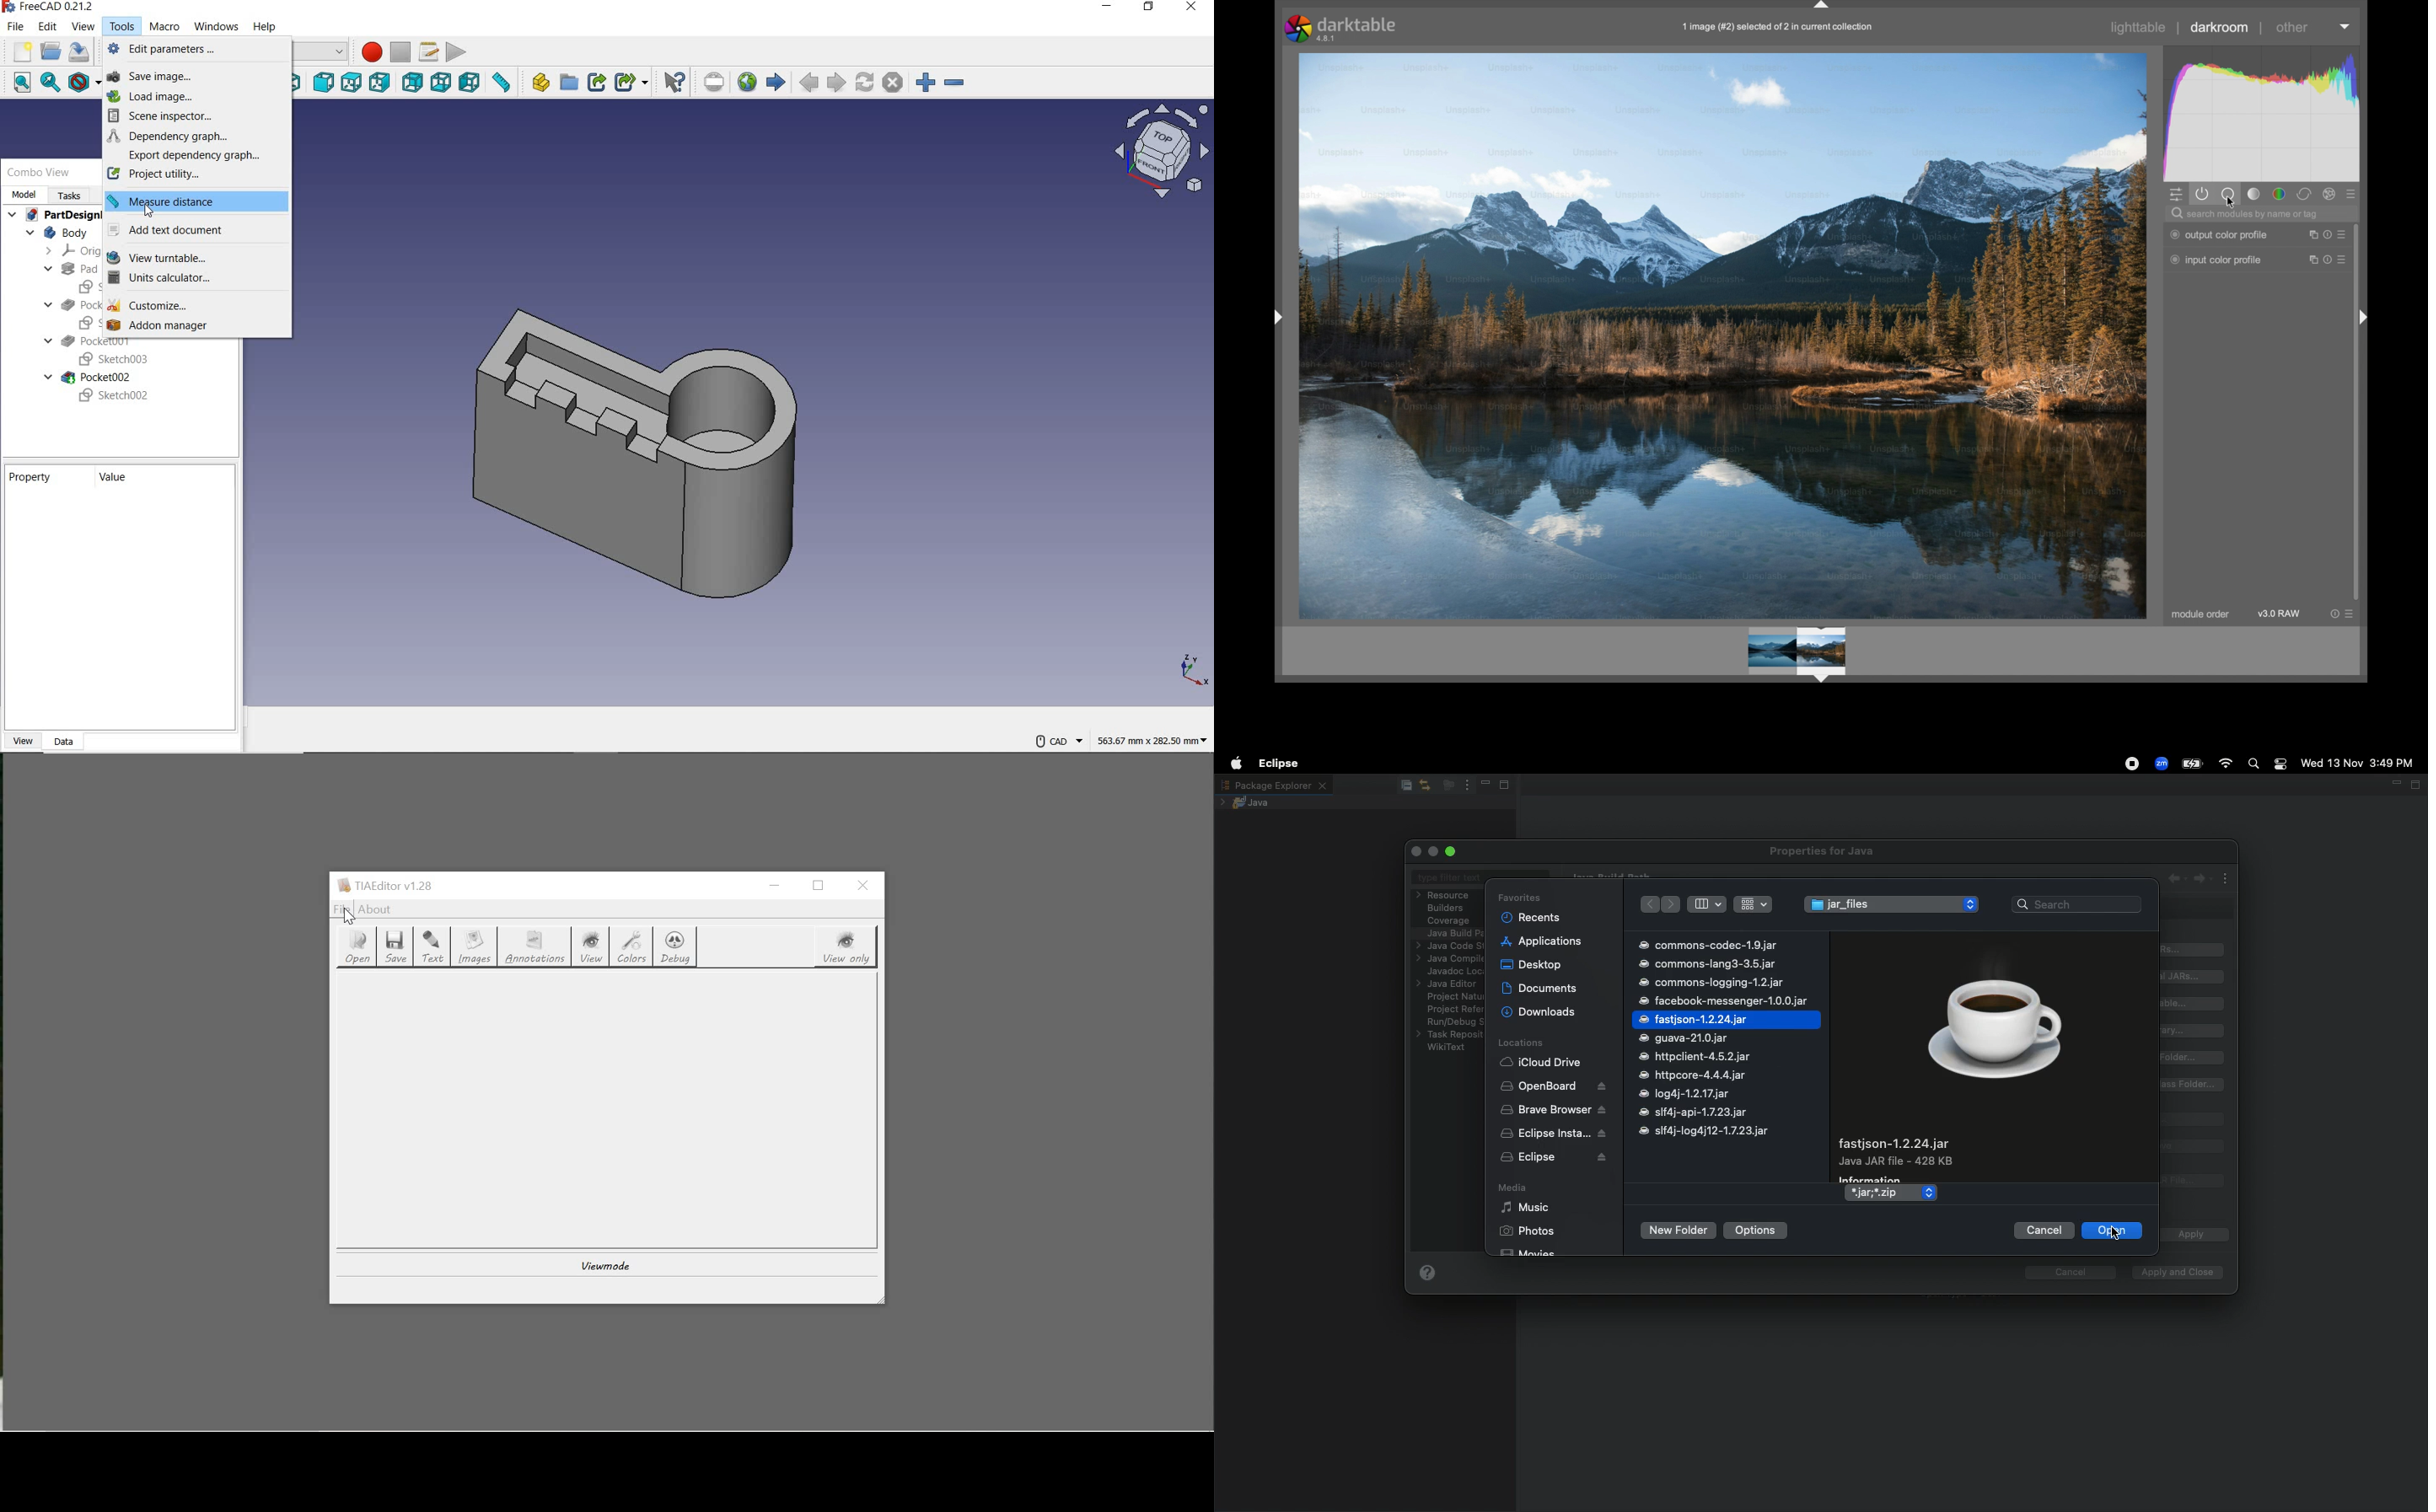 The width and height of the screenshot is (2436, 1512). Describe the element at coordinates (501, 85) in the screenshot. I see `ruler` at that location.